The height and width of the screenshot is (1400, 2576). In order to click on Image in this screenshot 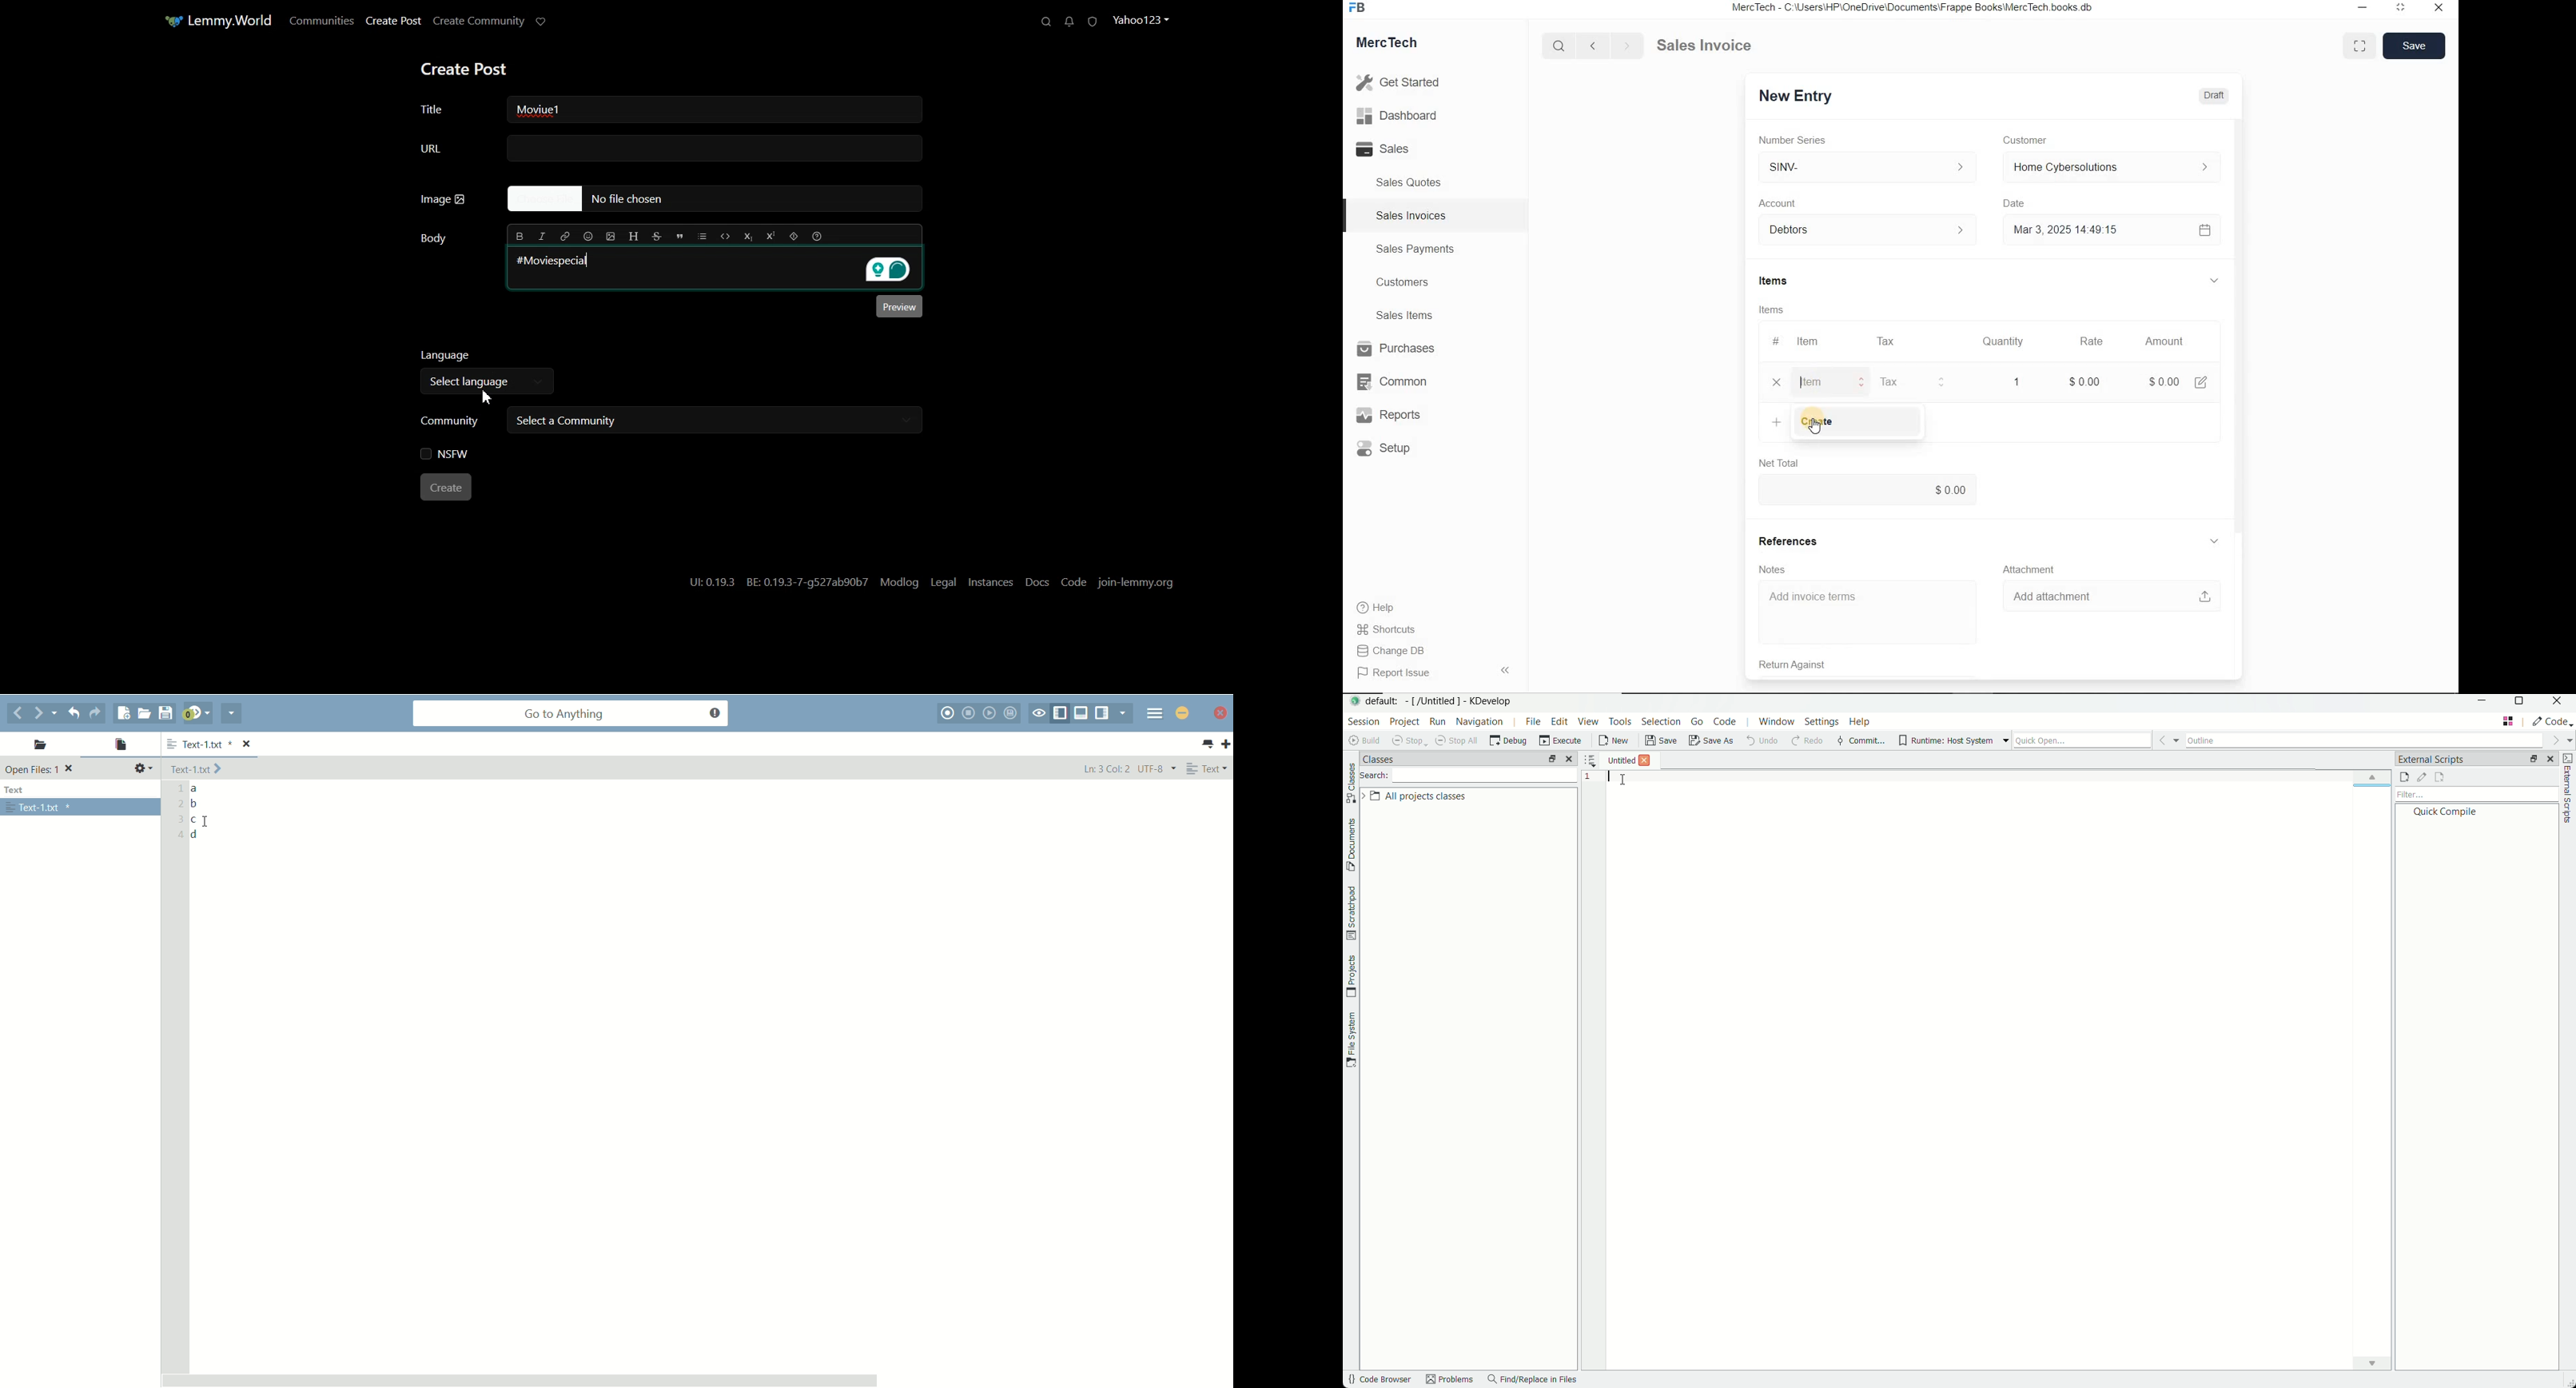, I will do `click(443, 199)`.